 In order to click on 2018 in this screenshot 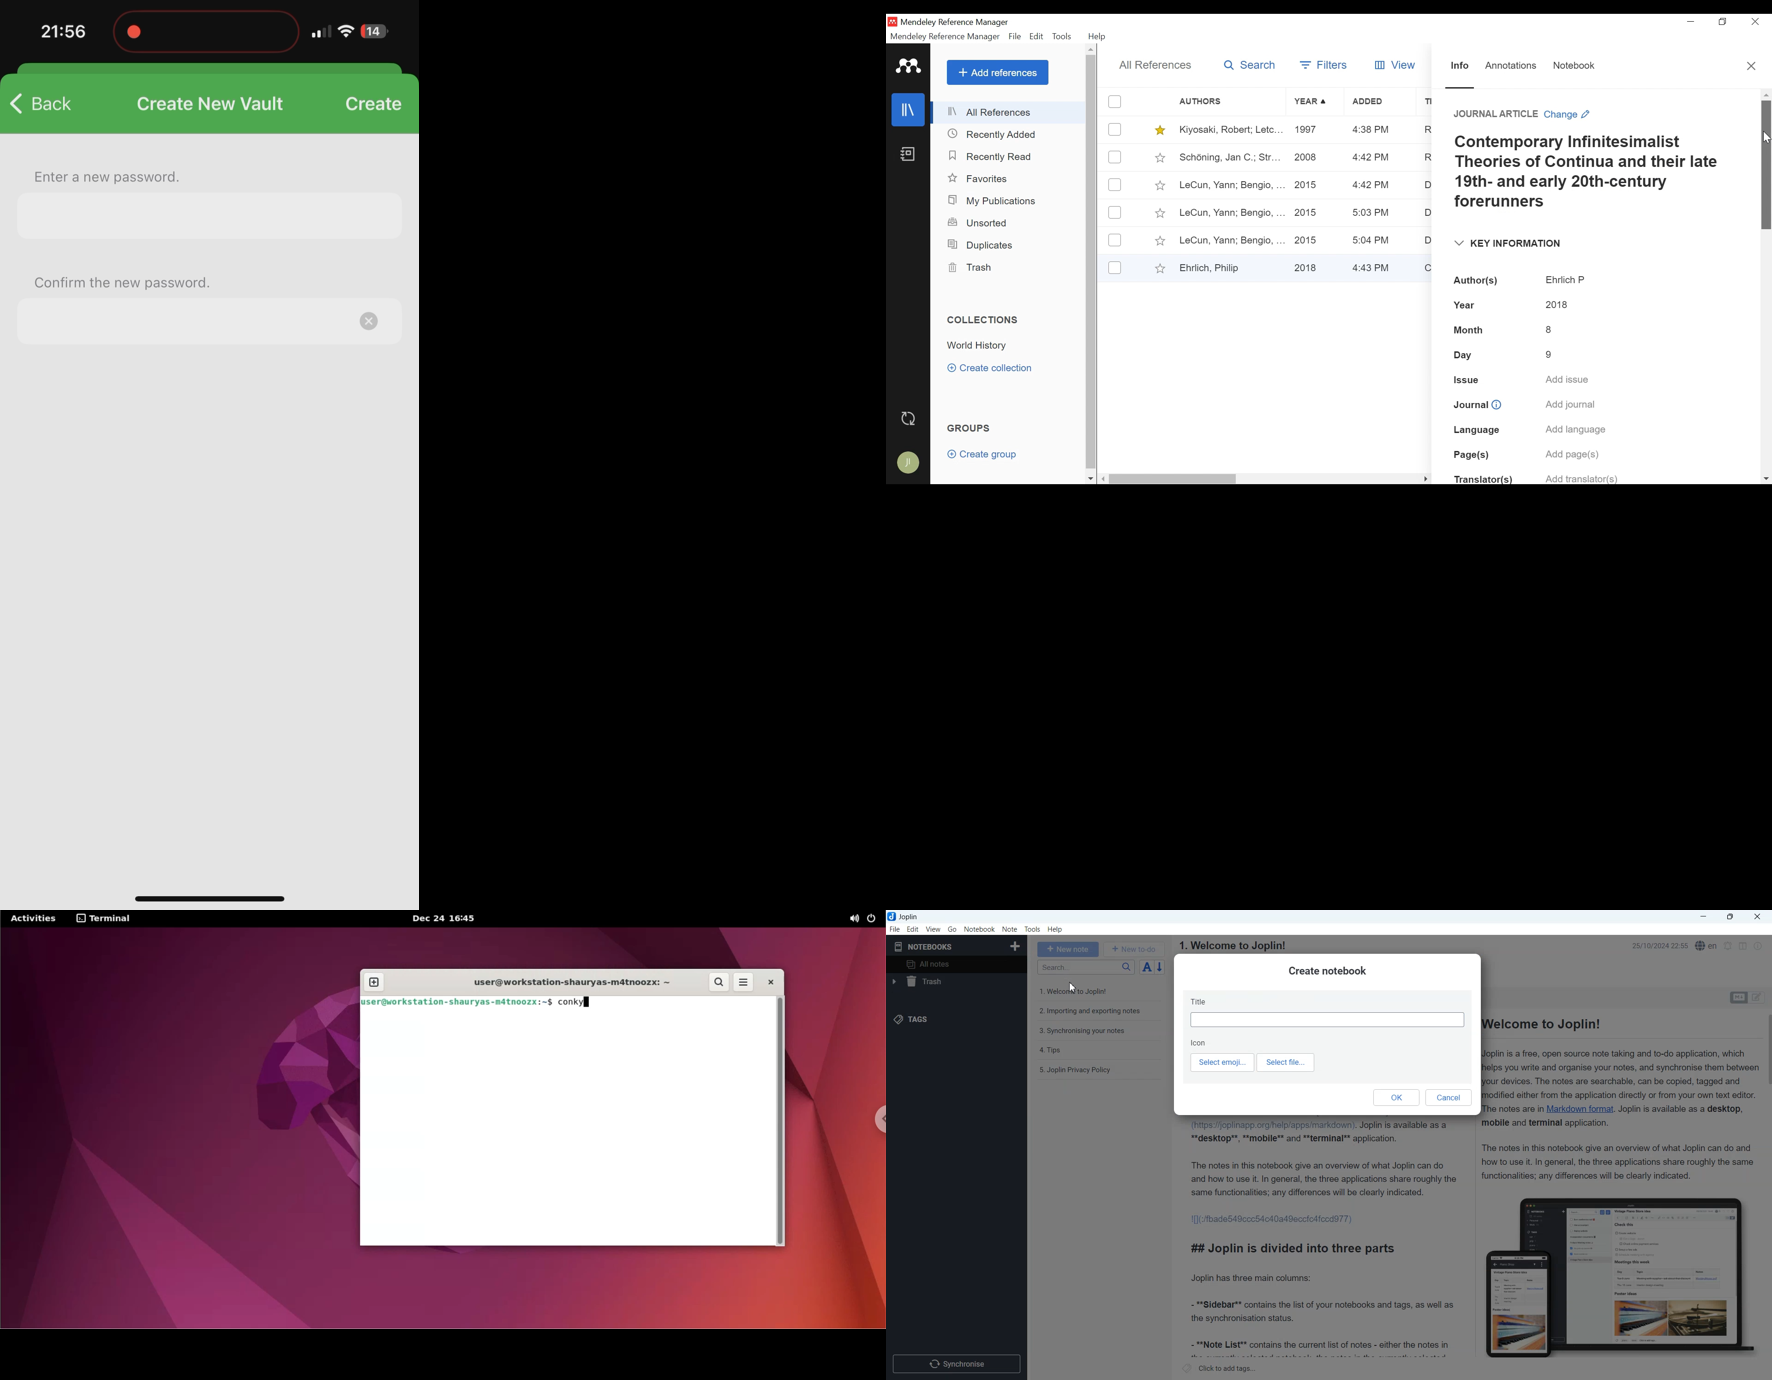, I will do `click(1556, 305)`.